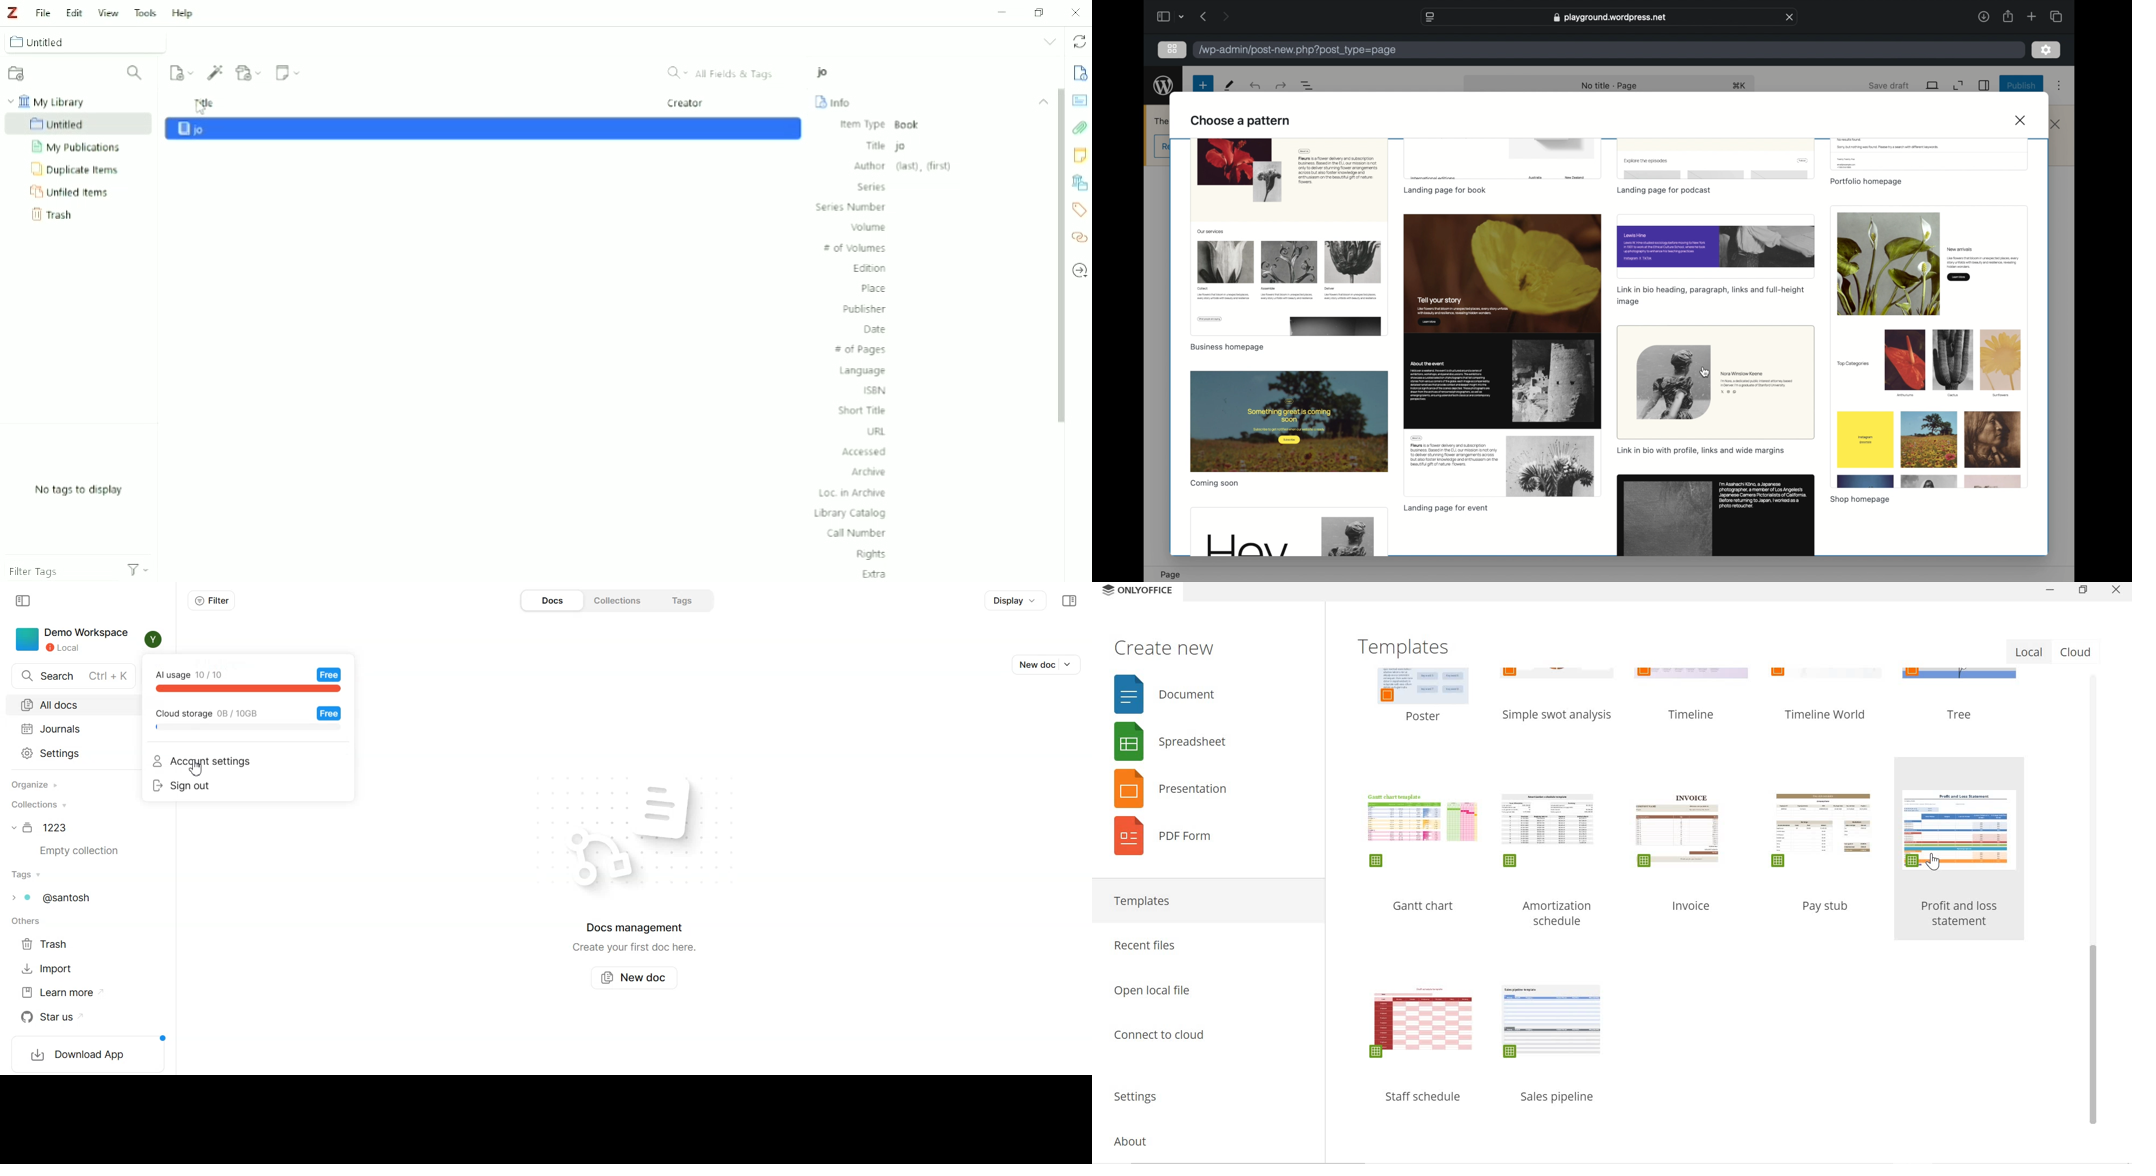 The height and width of the screenshot is (1176, 2156). Describe the element at coordinates (1149, 590) in the screenshot. I see `onlyoffice` at that location.